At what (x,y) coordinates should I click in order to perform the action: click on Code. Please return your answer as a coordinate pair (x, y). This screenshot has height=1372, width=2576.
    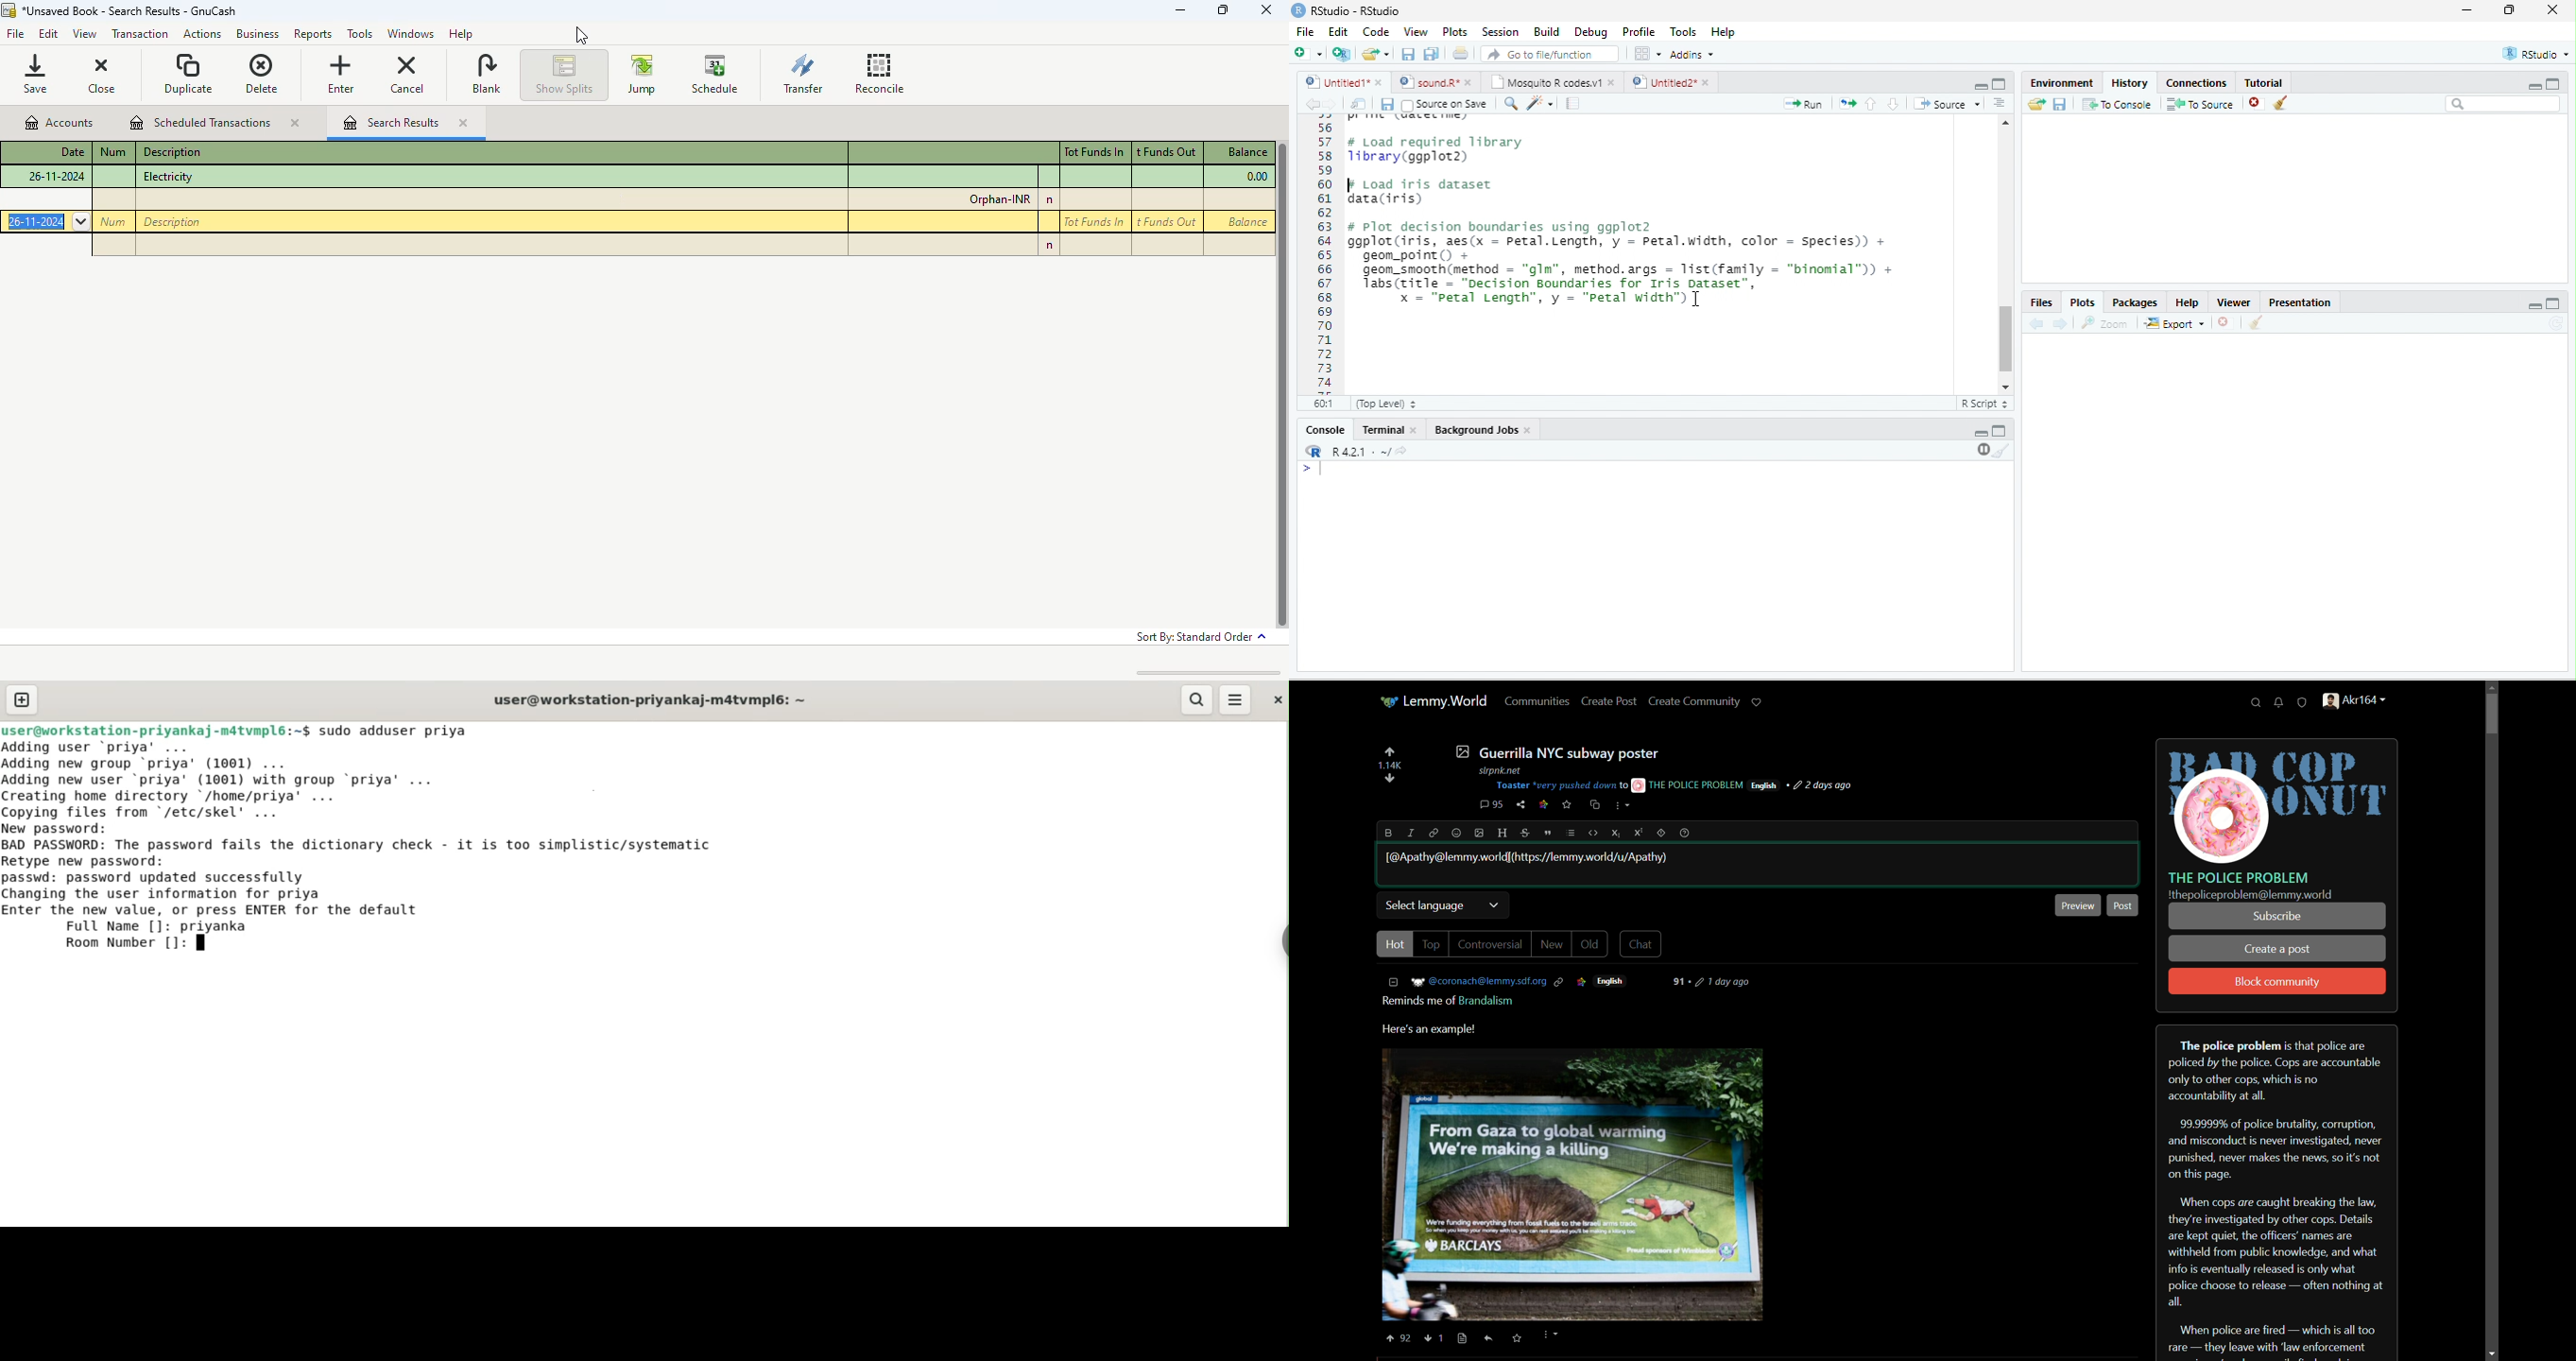
    Looking at the image, I should click on (1376, 31).